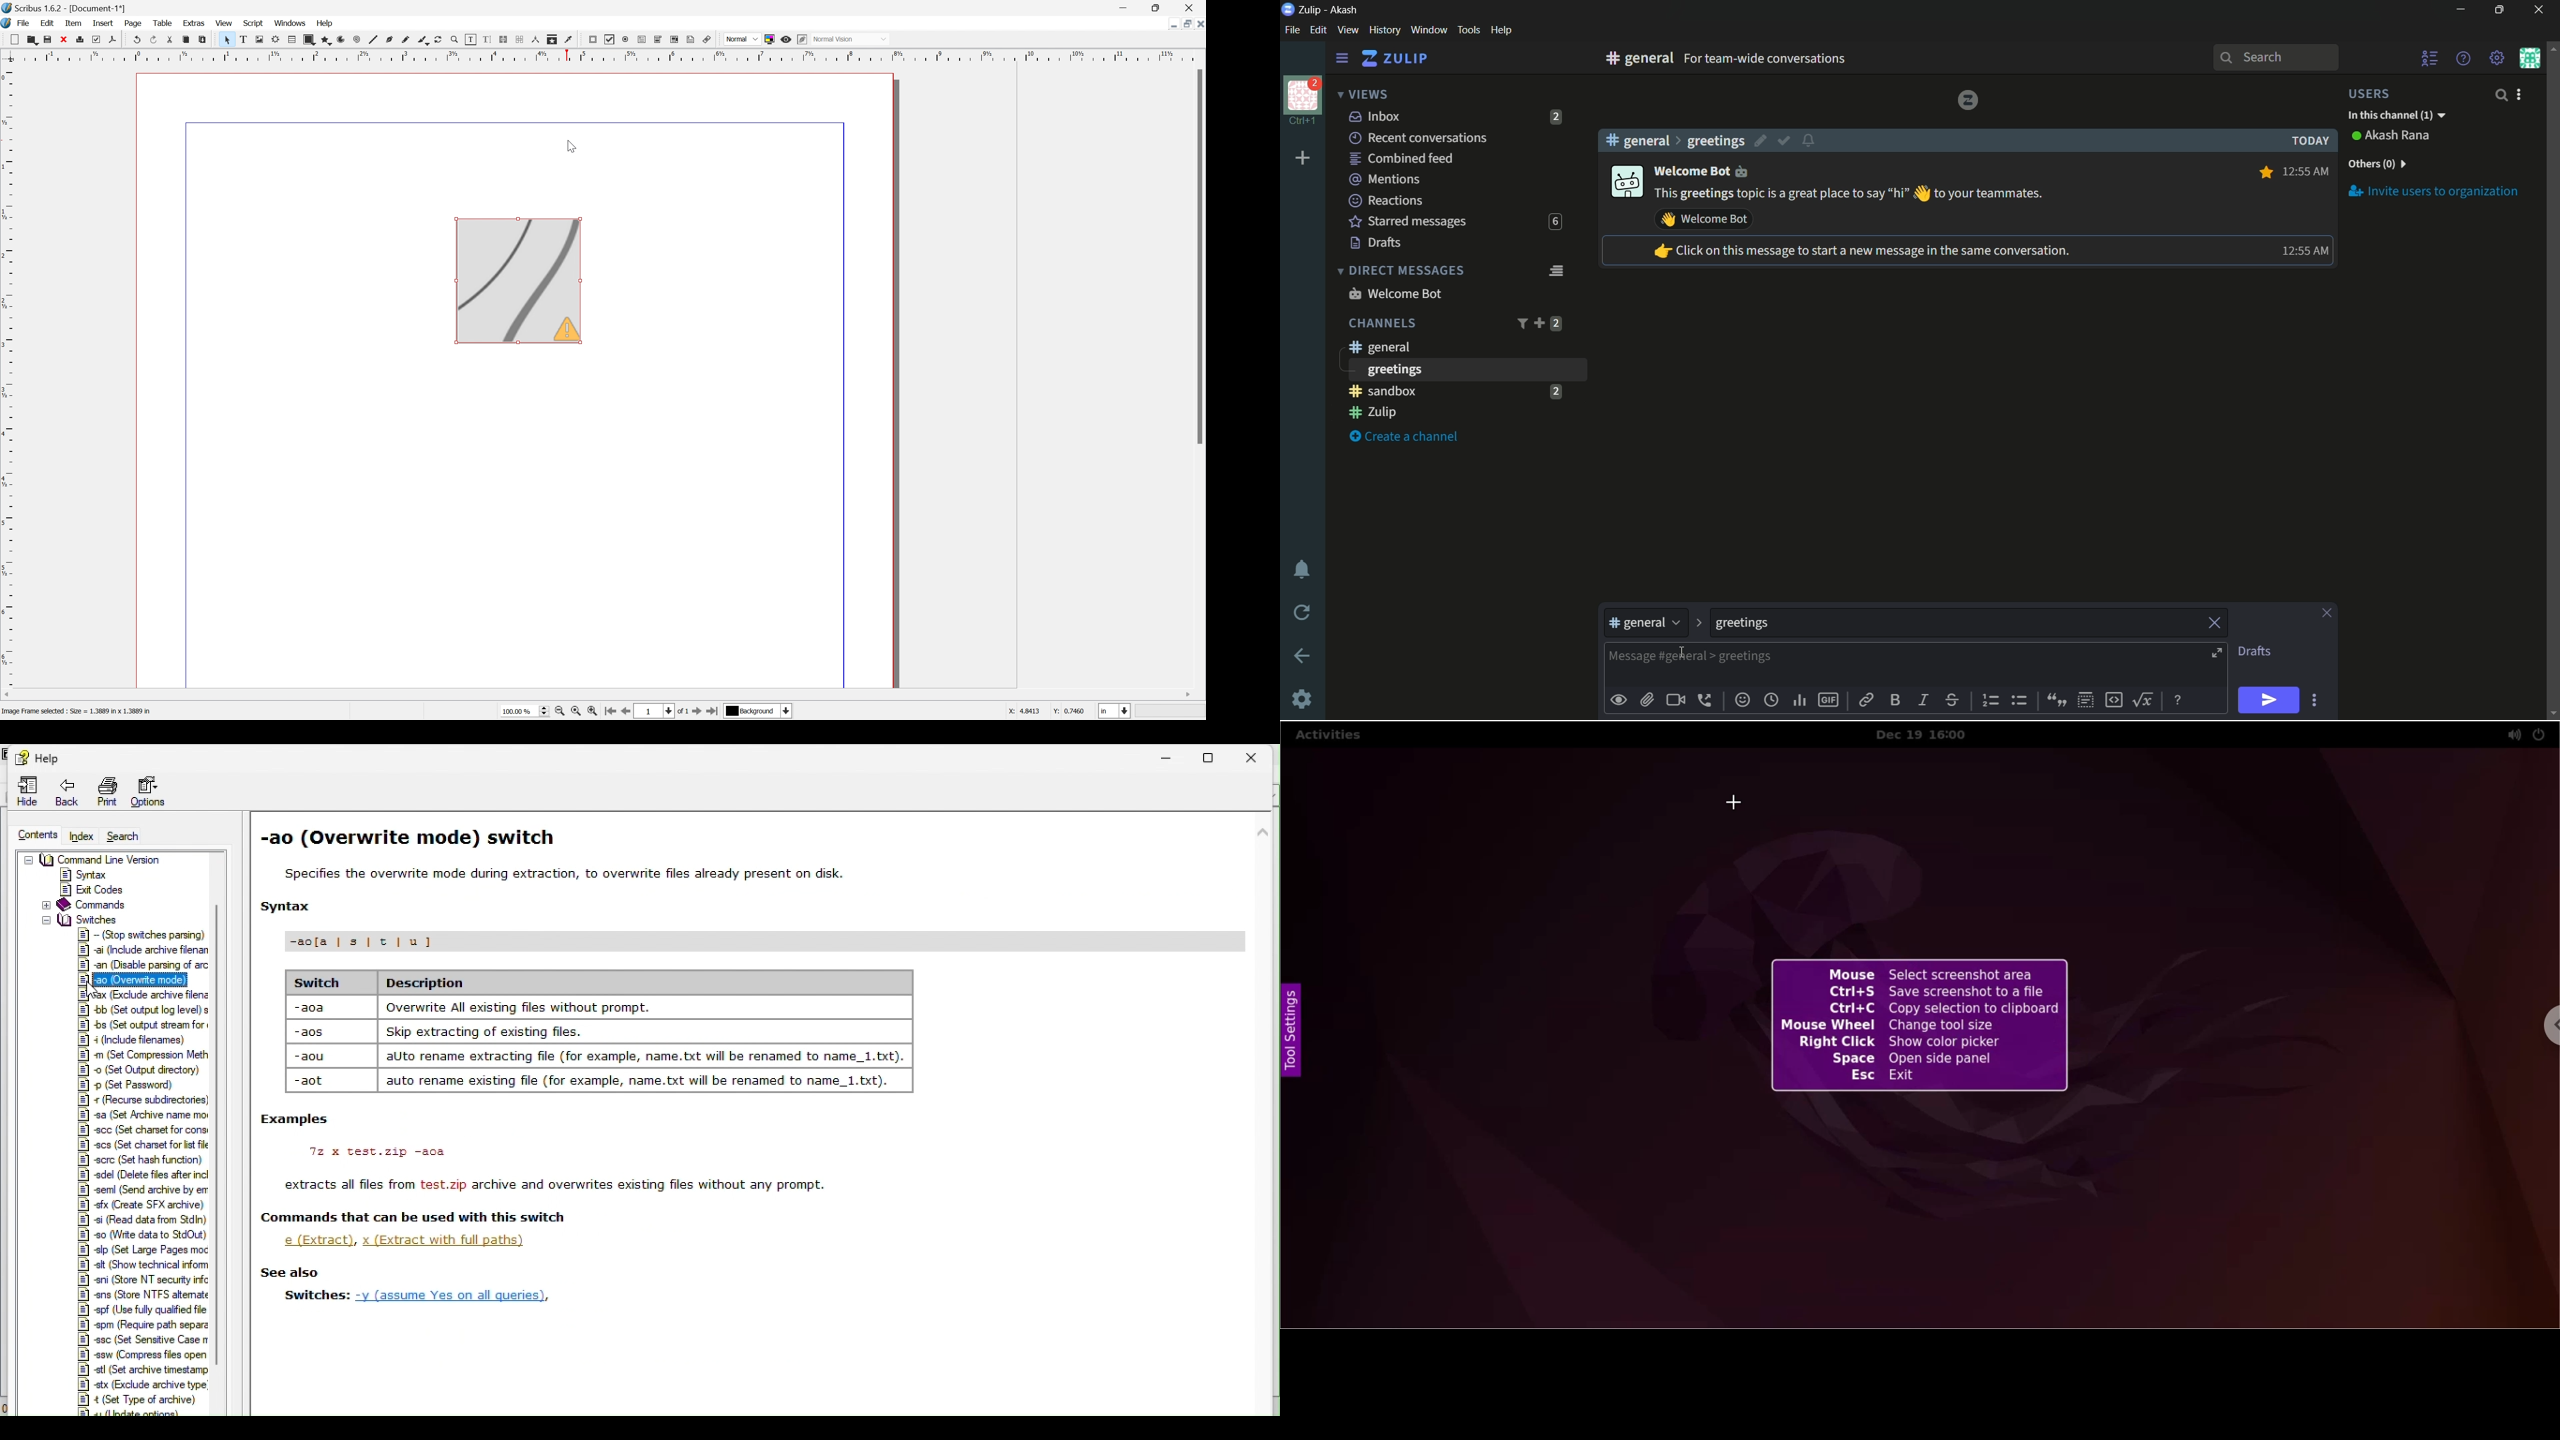 This screenshot has height=1456, width=2576. Describe the element at coordinates (684, 712) in the screenshot. I see `of 1` at that location.